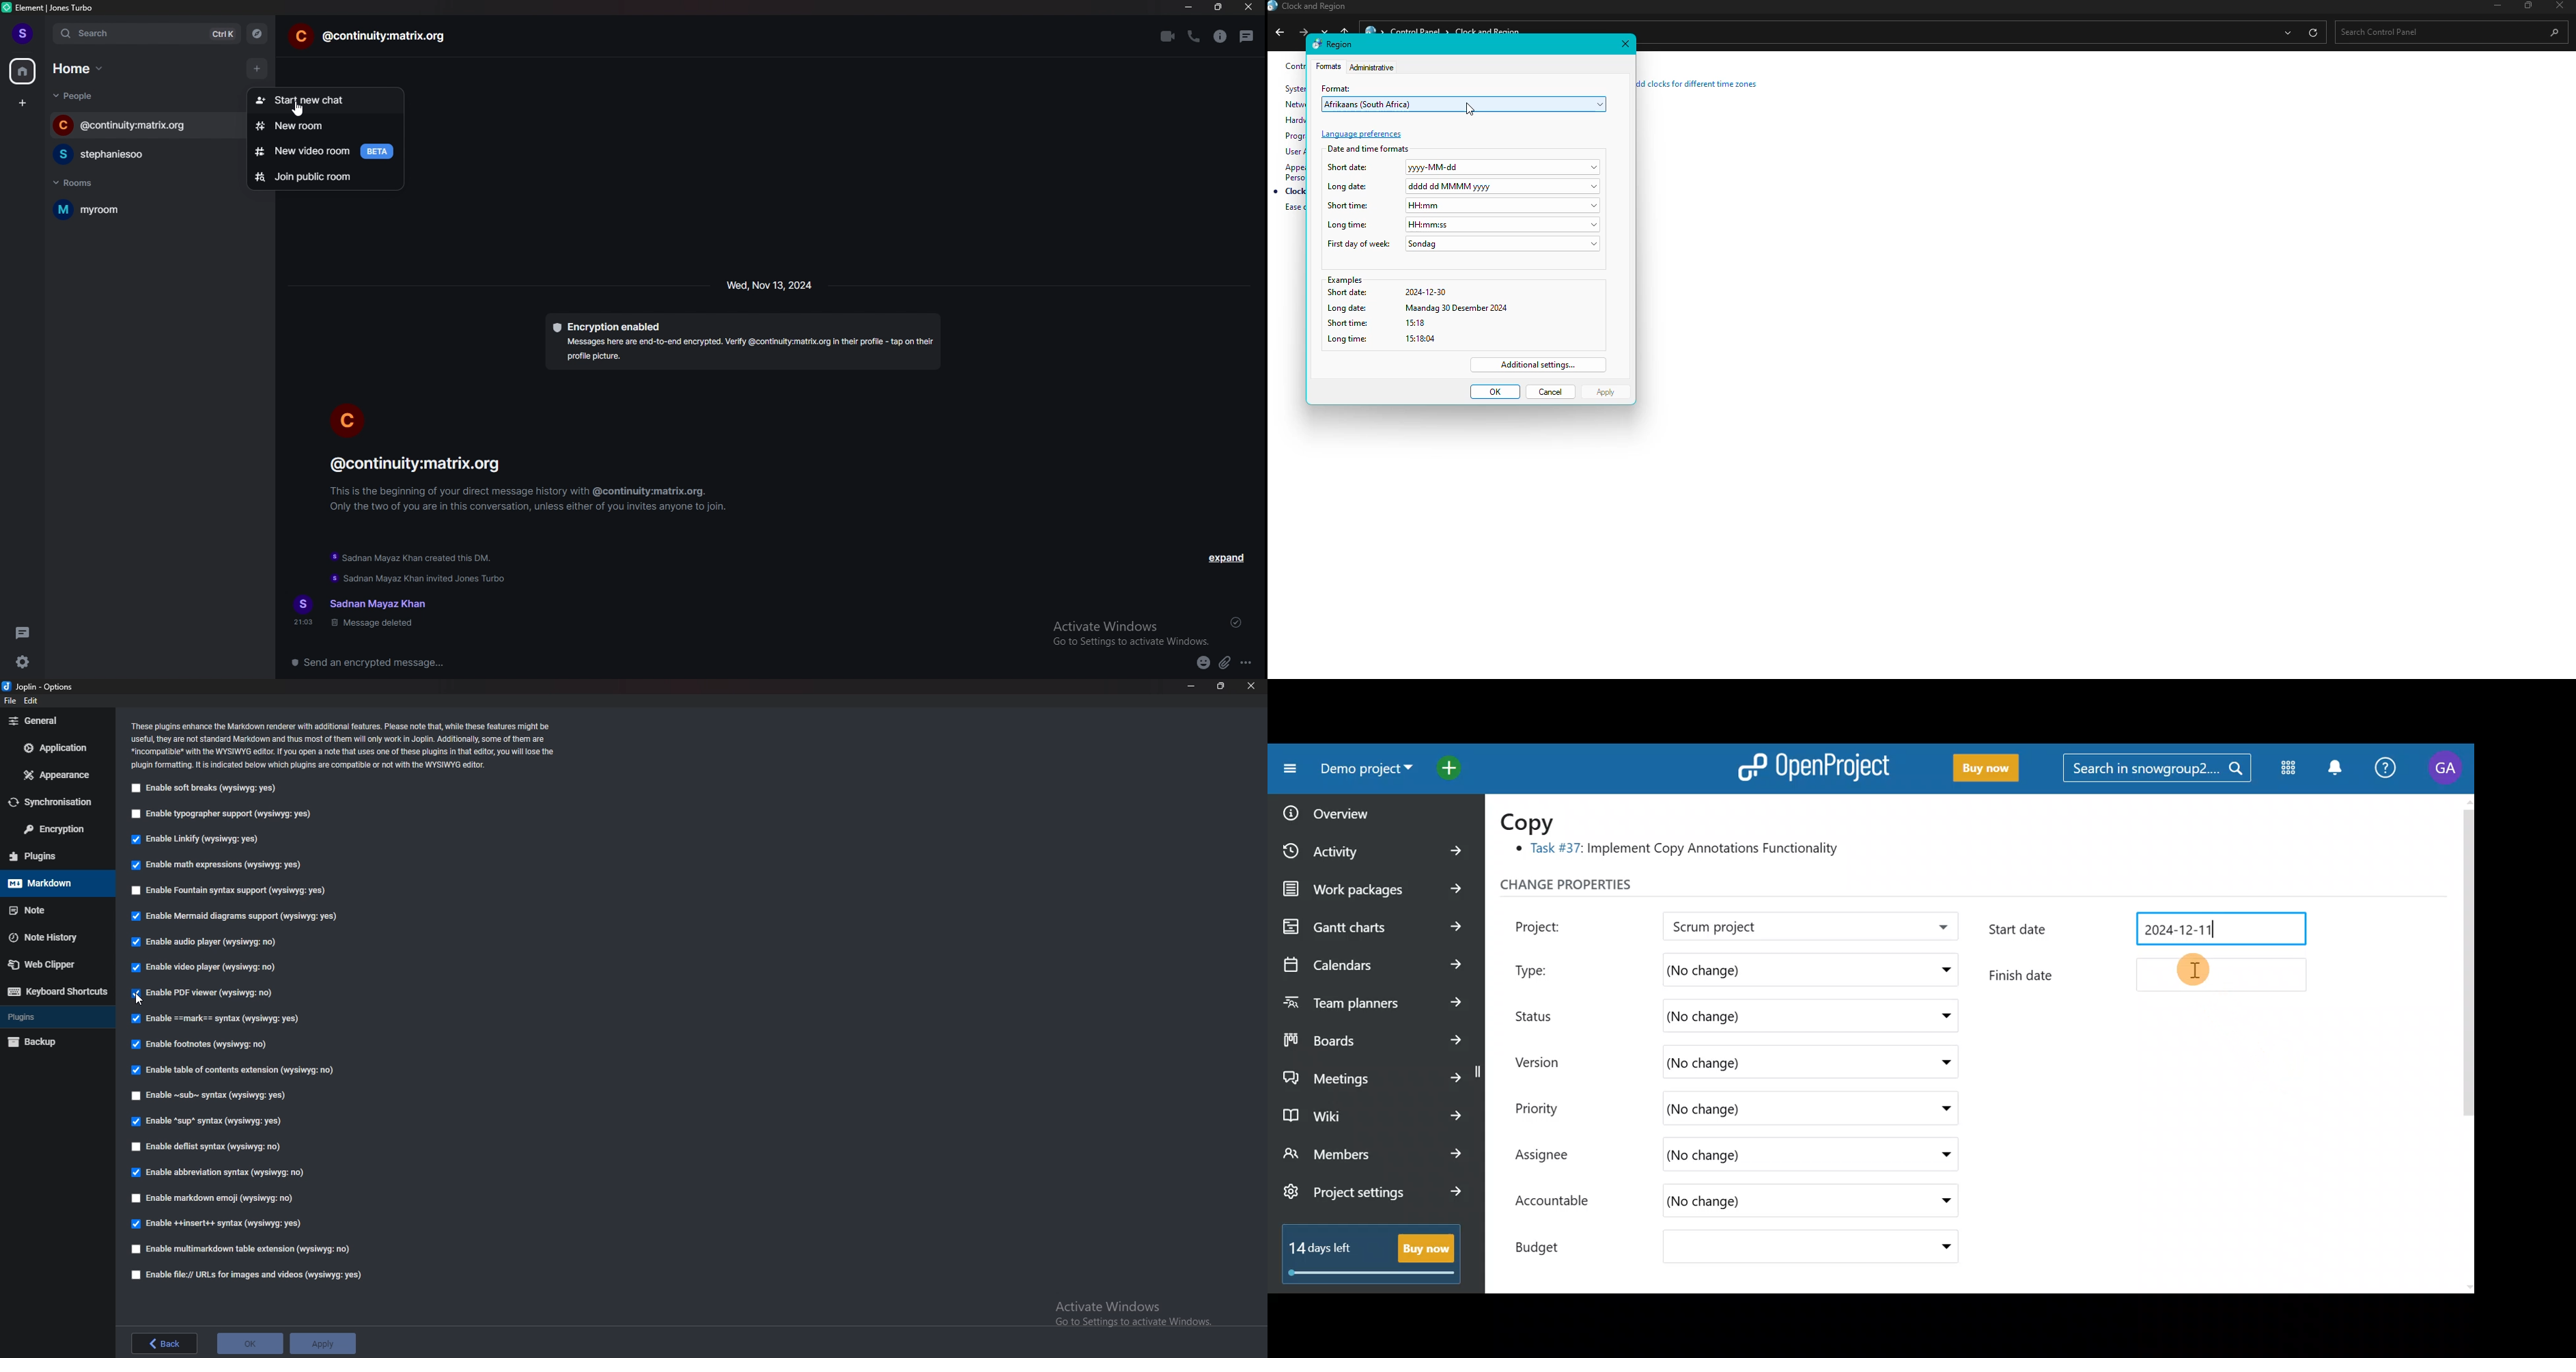 Image resolution: width=2576 pixels, height=1372 pixels. What do you see at coordinates (242, 915) in the screenshot?
I see `enable Mermaid diagram support` at bounding box center [242, 915].